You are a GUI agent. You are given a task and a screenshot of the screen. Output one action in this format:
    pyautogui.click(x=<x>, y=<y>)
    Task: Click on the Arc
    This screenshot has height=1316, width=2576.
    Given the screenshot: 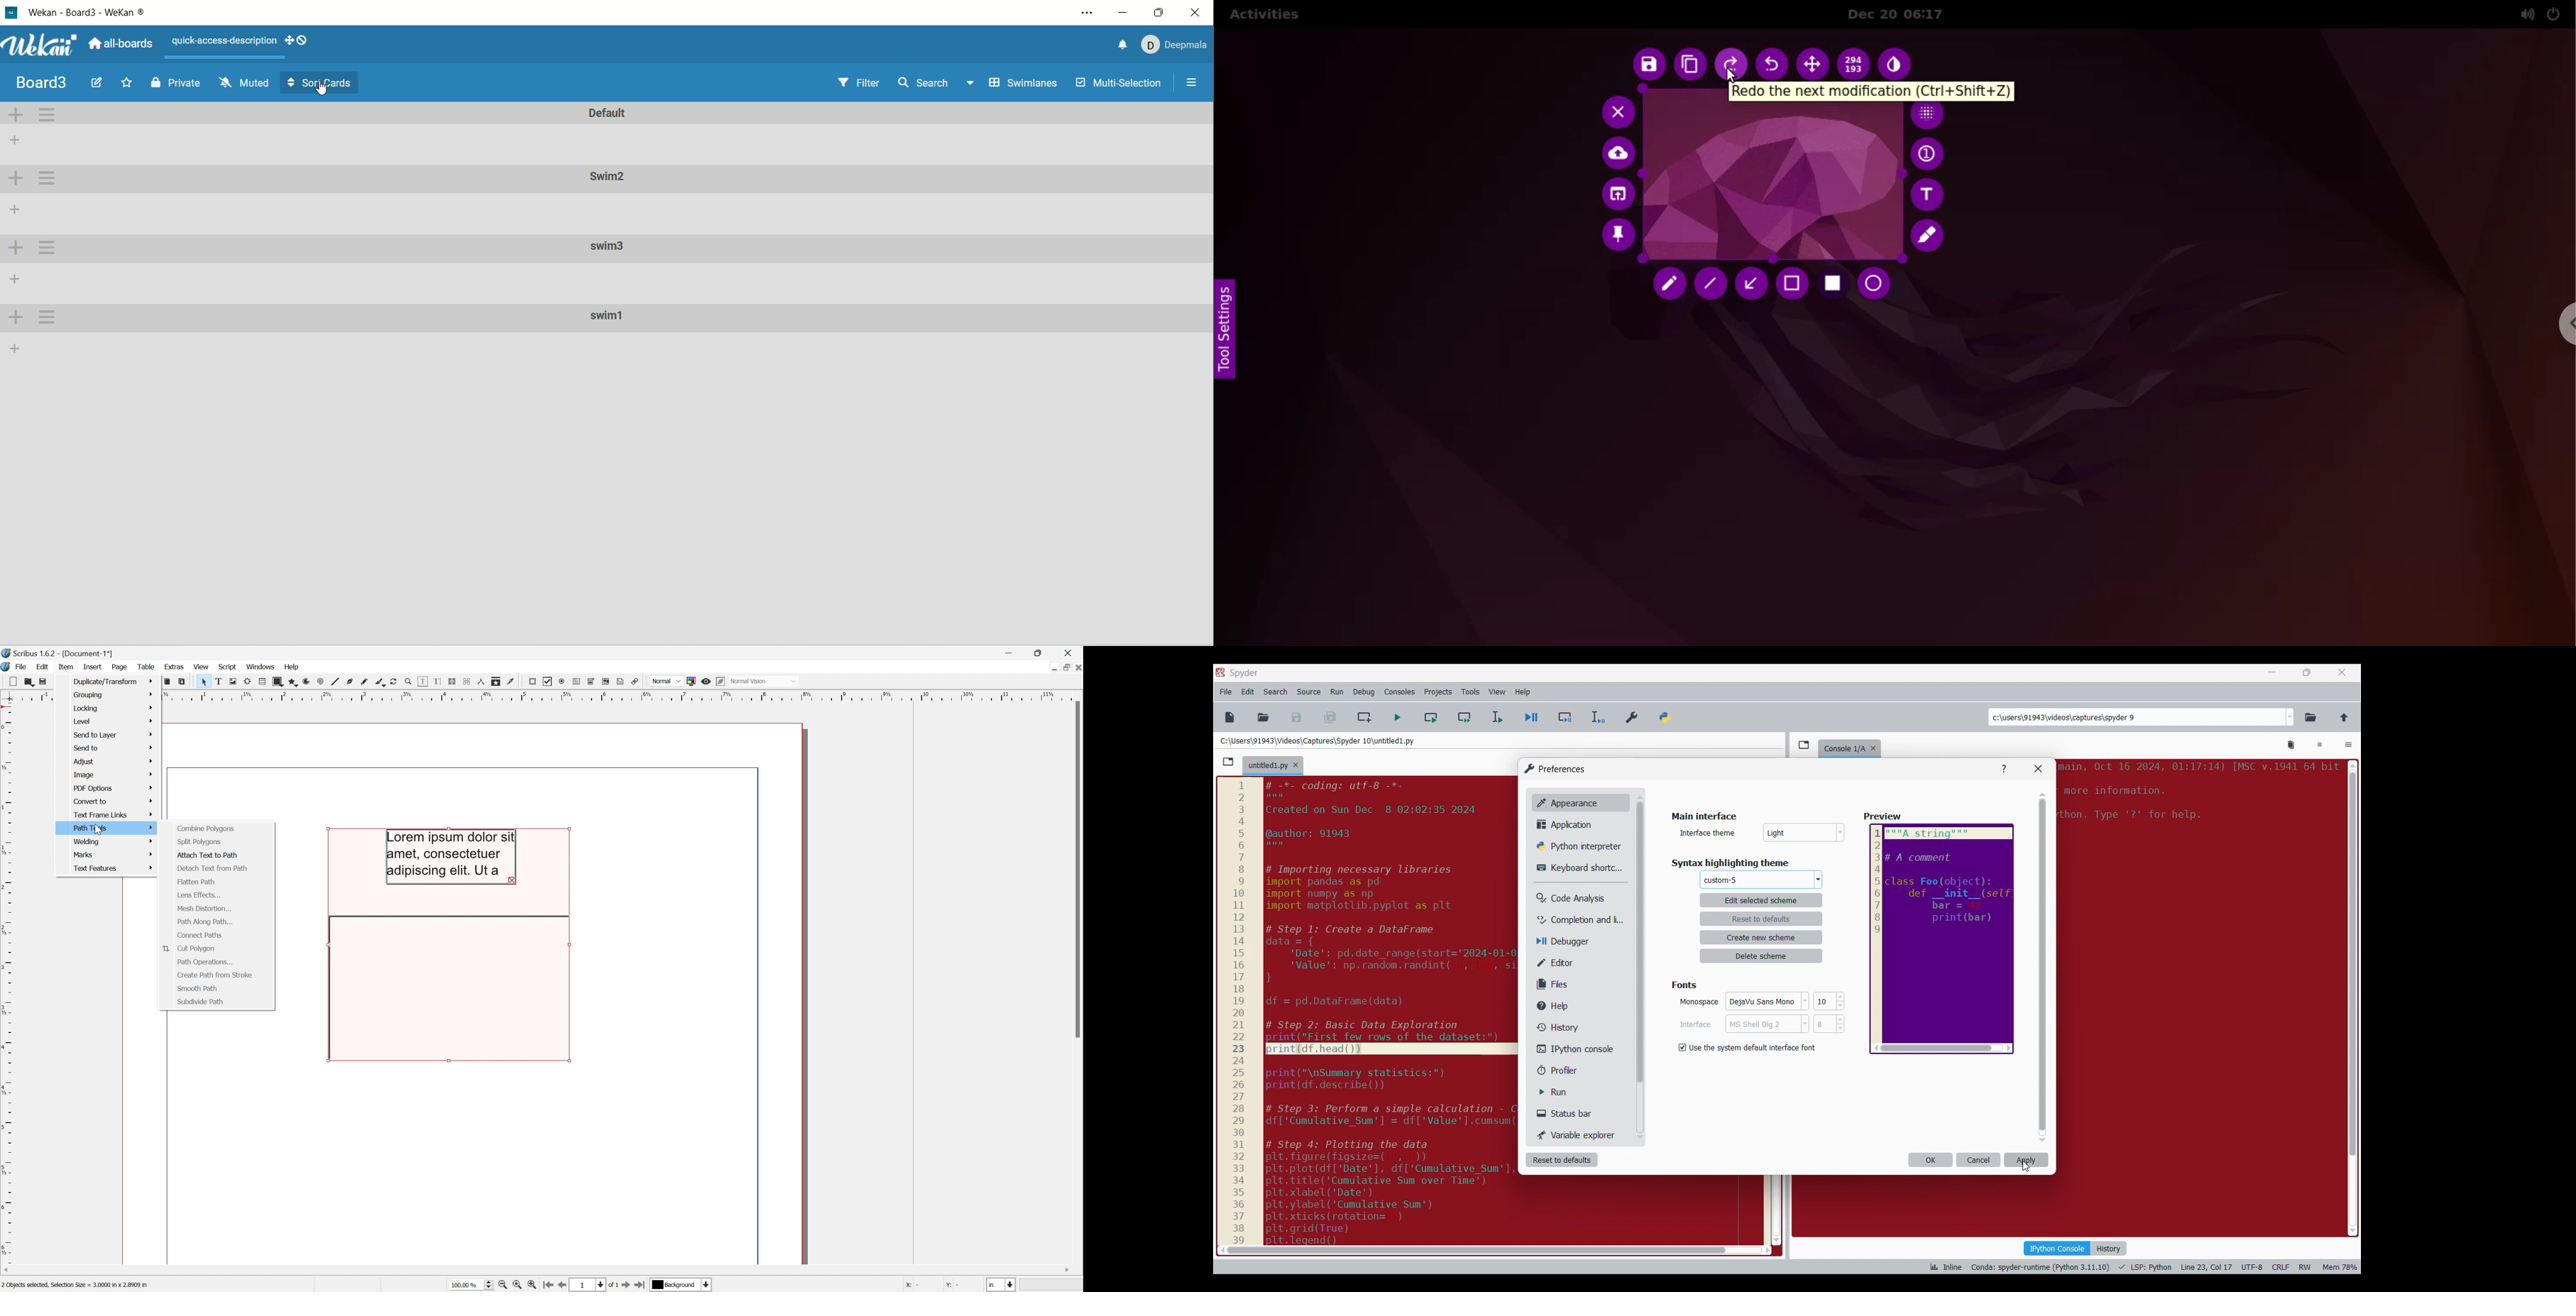 What is the action you would take?
    pyautogui.click(x=307, y=682)
    